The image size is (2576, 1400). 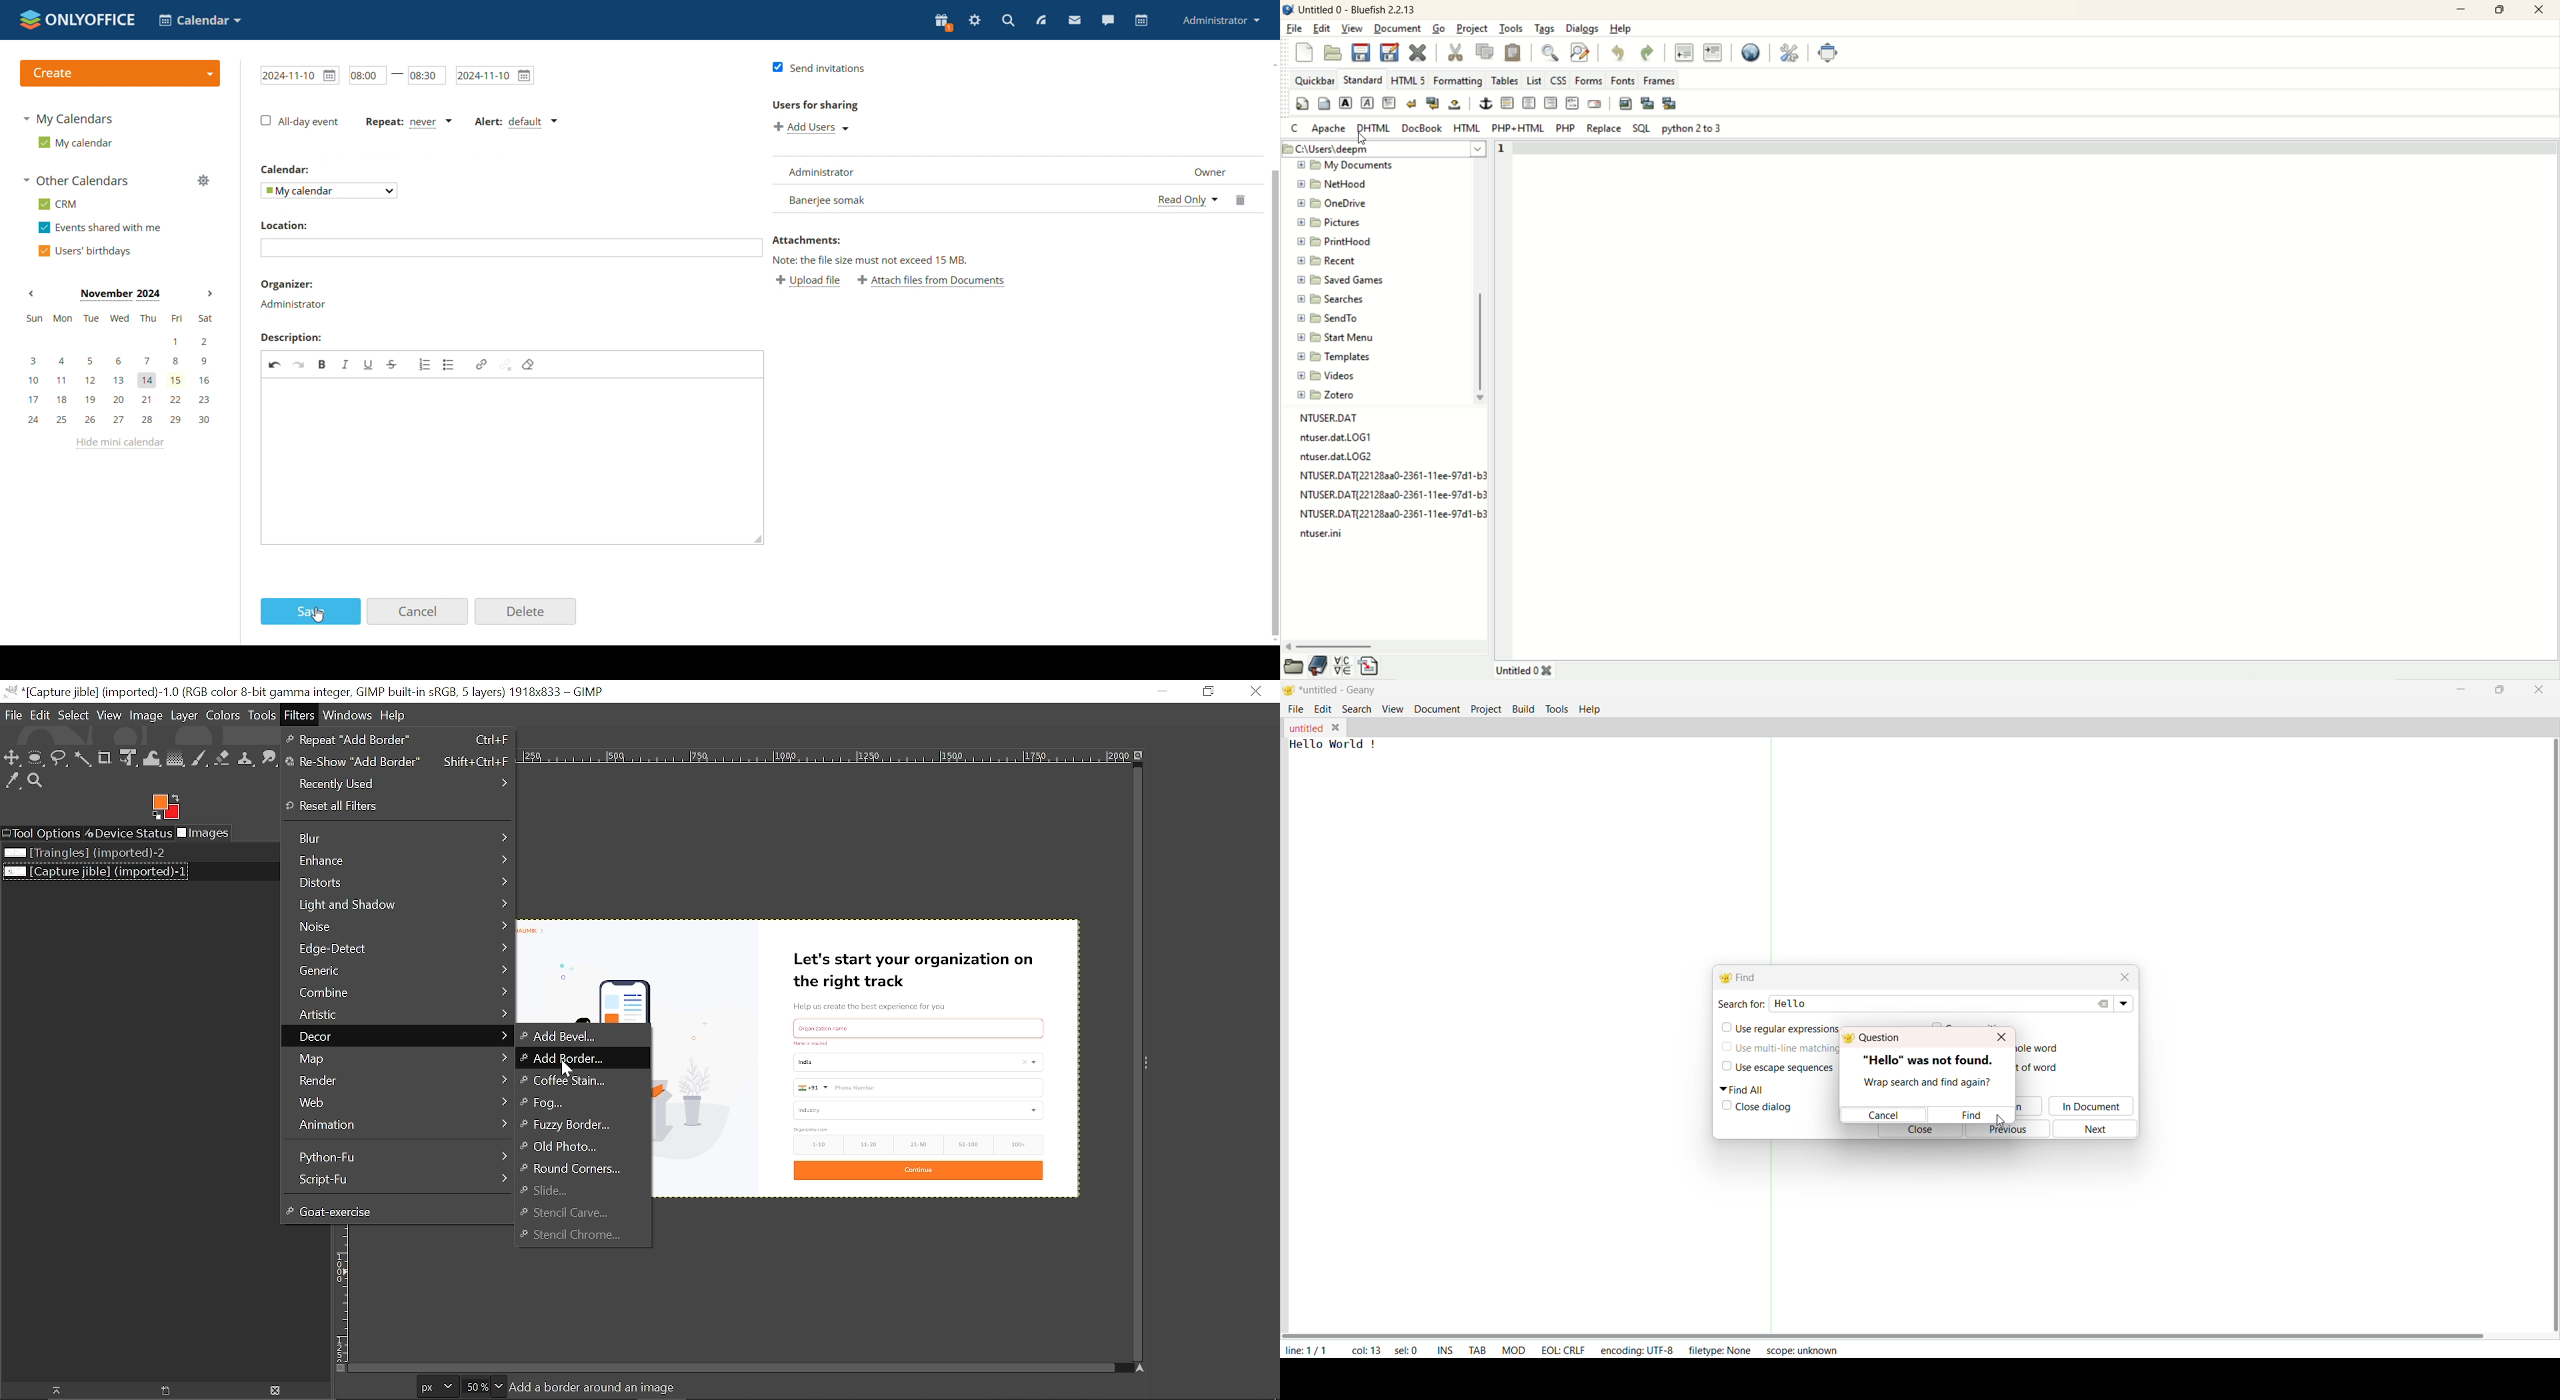 I want to click on Title, so click(x=1341, y=691).